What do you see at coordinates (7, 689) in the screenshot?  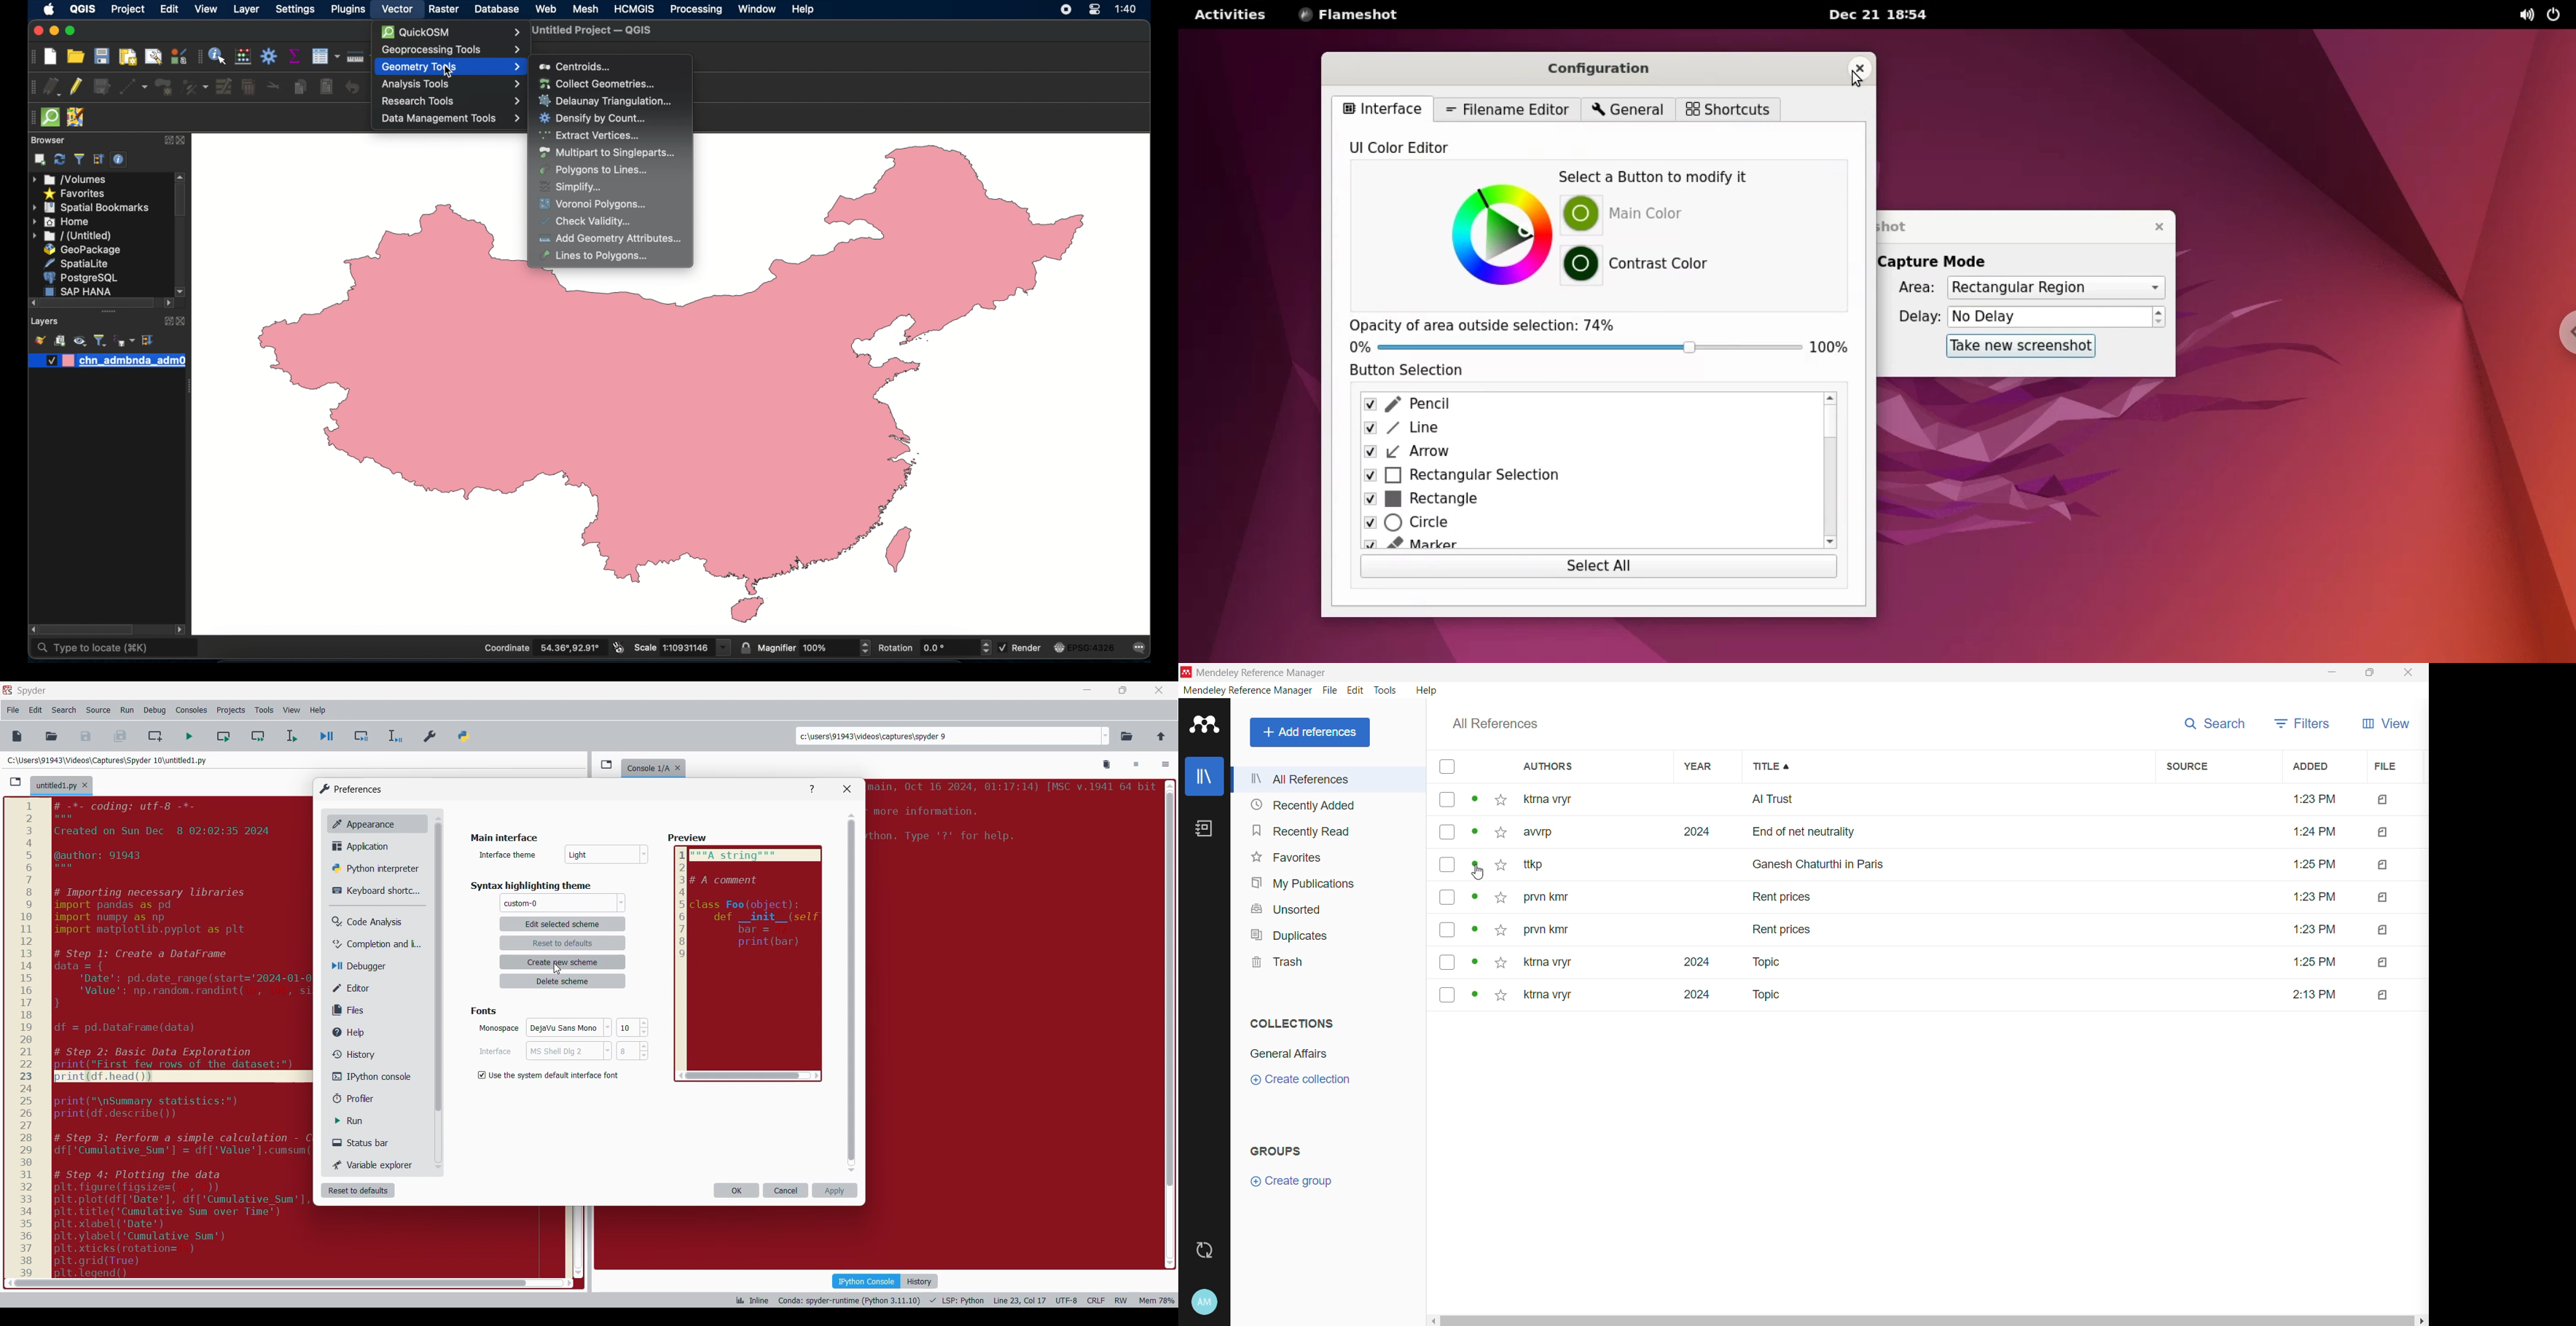 I see `Software logo` at bounding box center [7, 689].